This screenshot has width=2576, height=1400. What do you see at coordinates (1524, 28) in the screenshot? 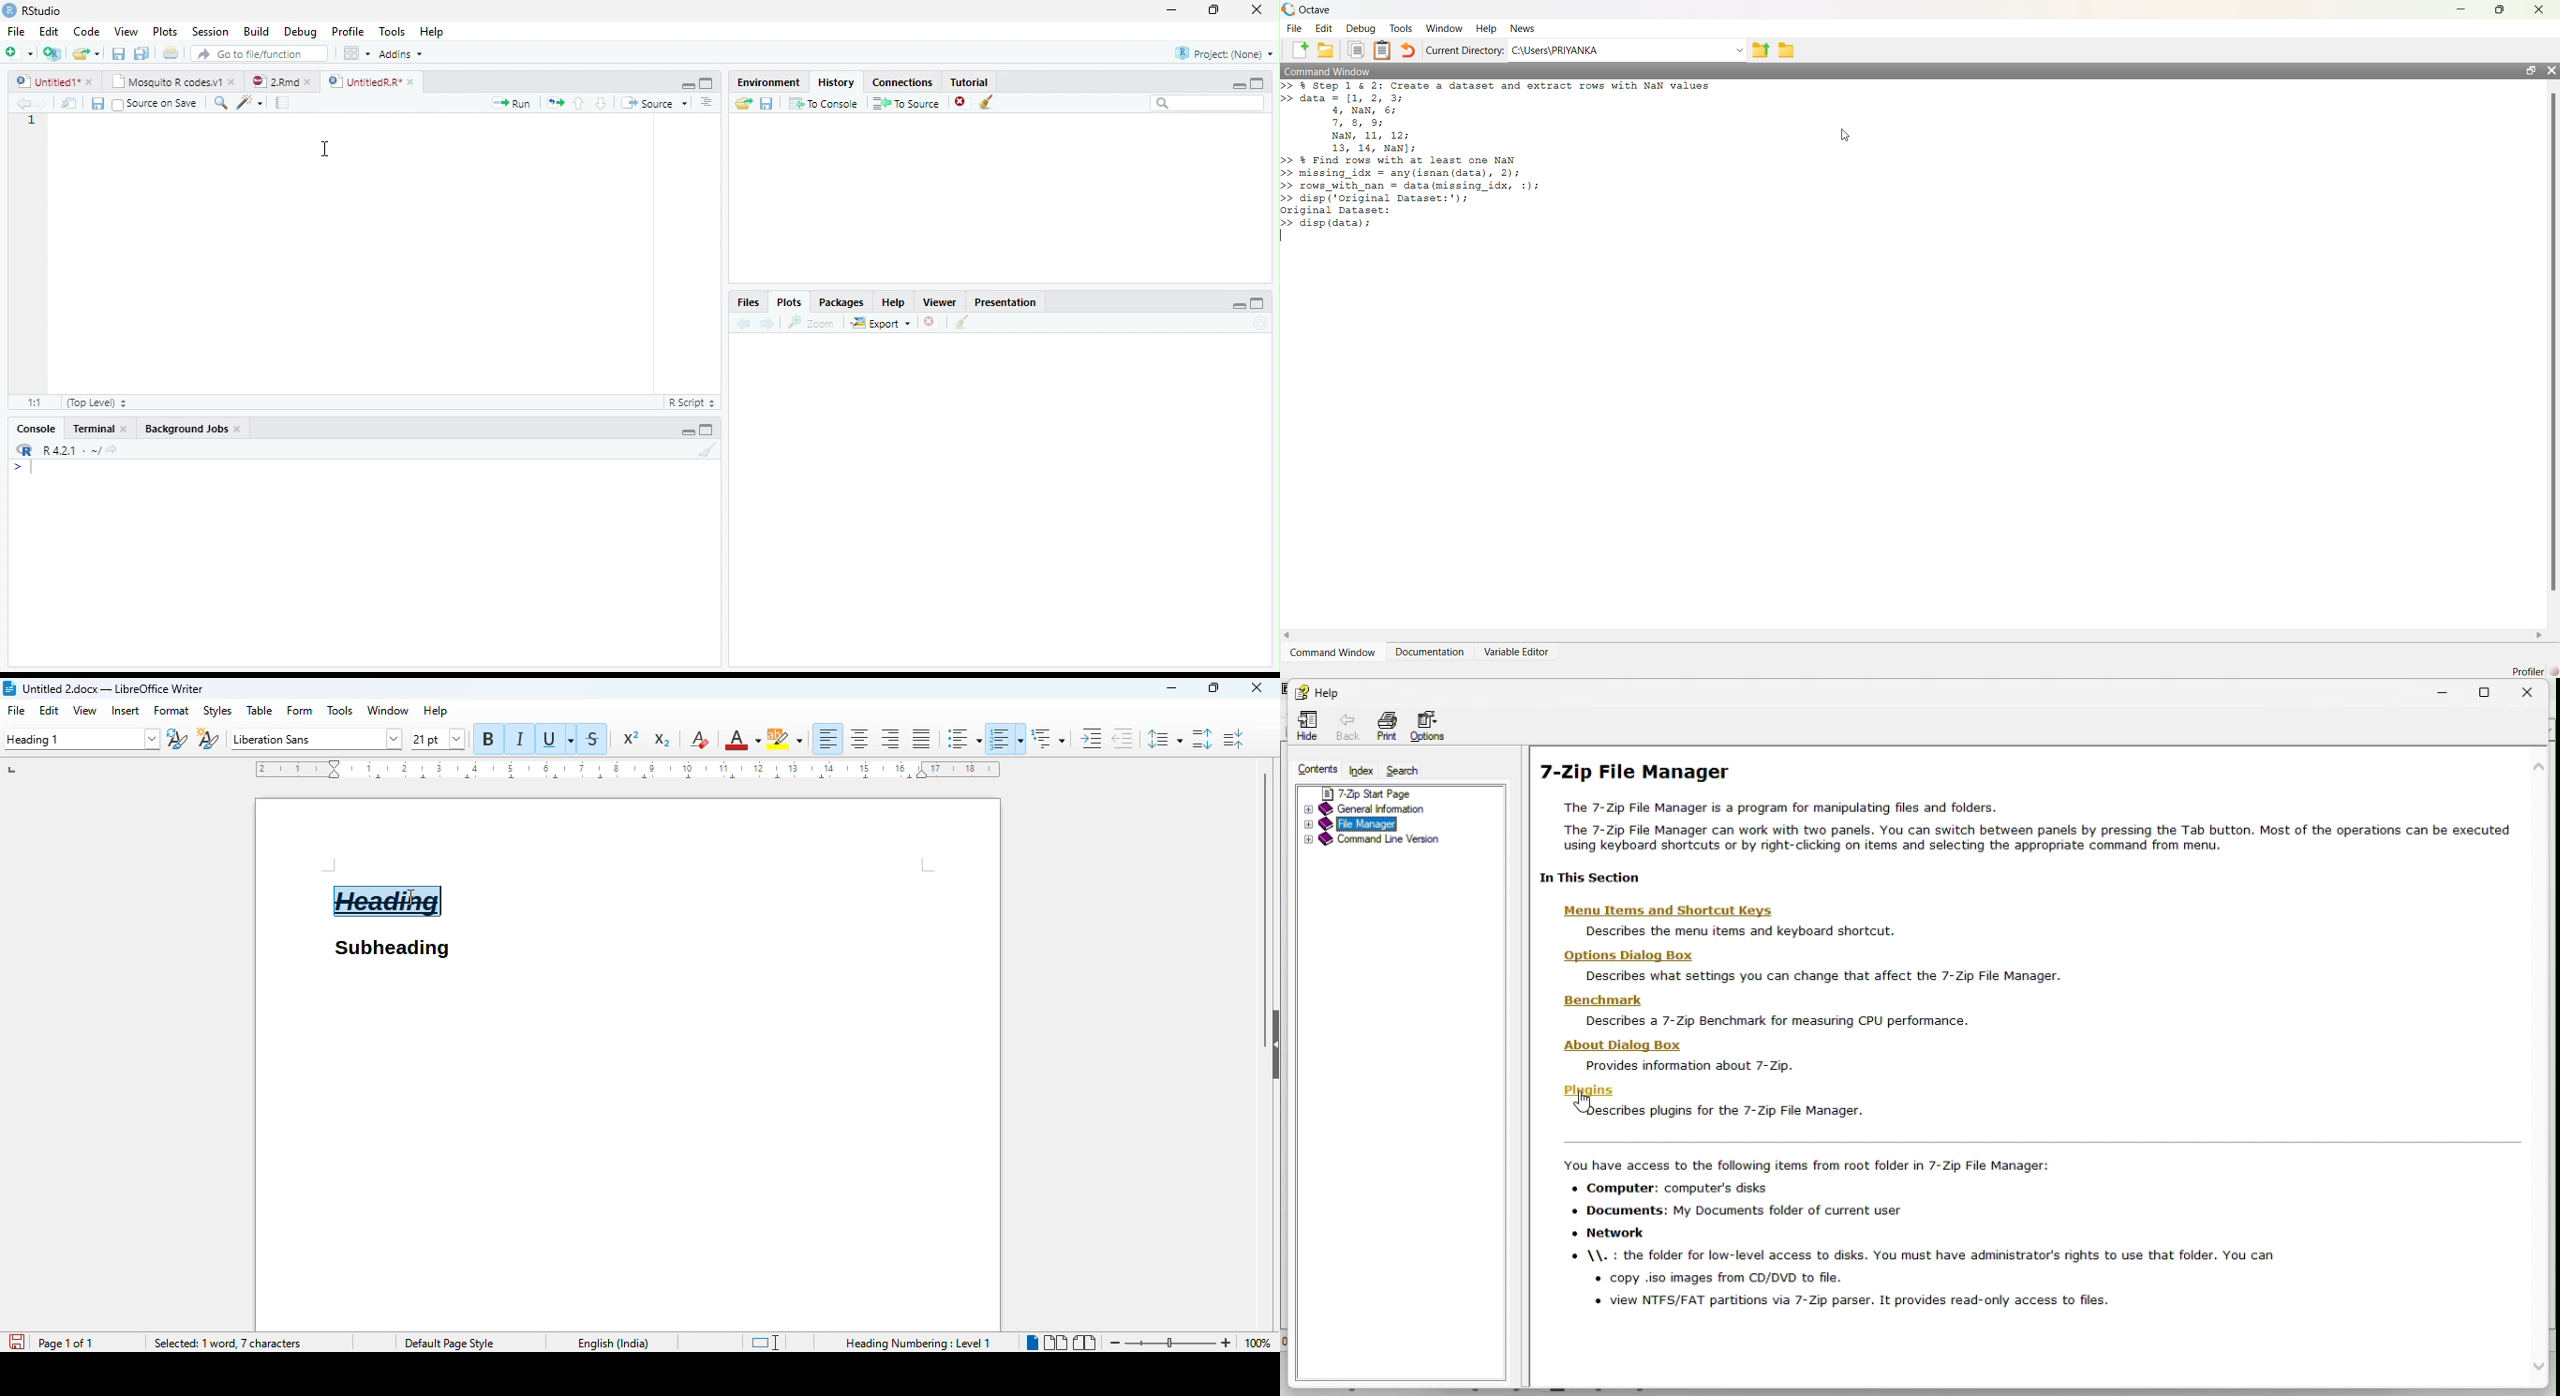
I see `News` at bounding box center [1524, 28].